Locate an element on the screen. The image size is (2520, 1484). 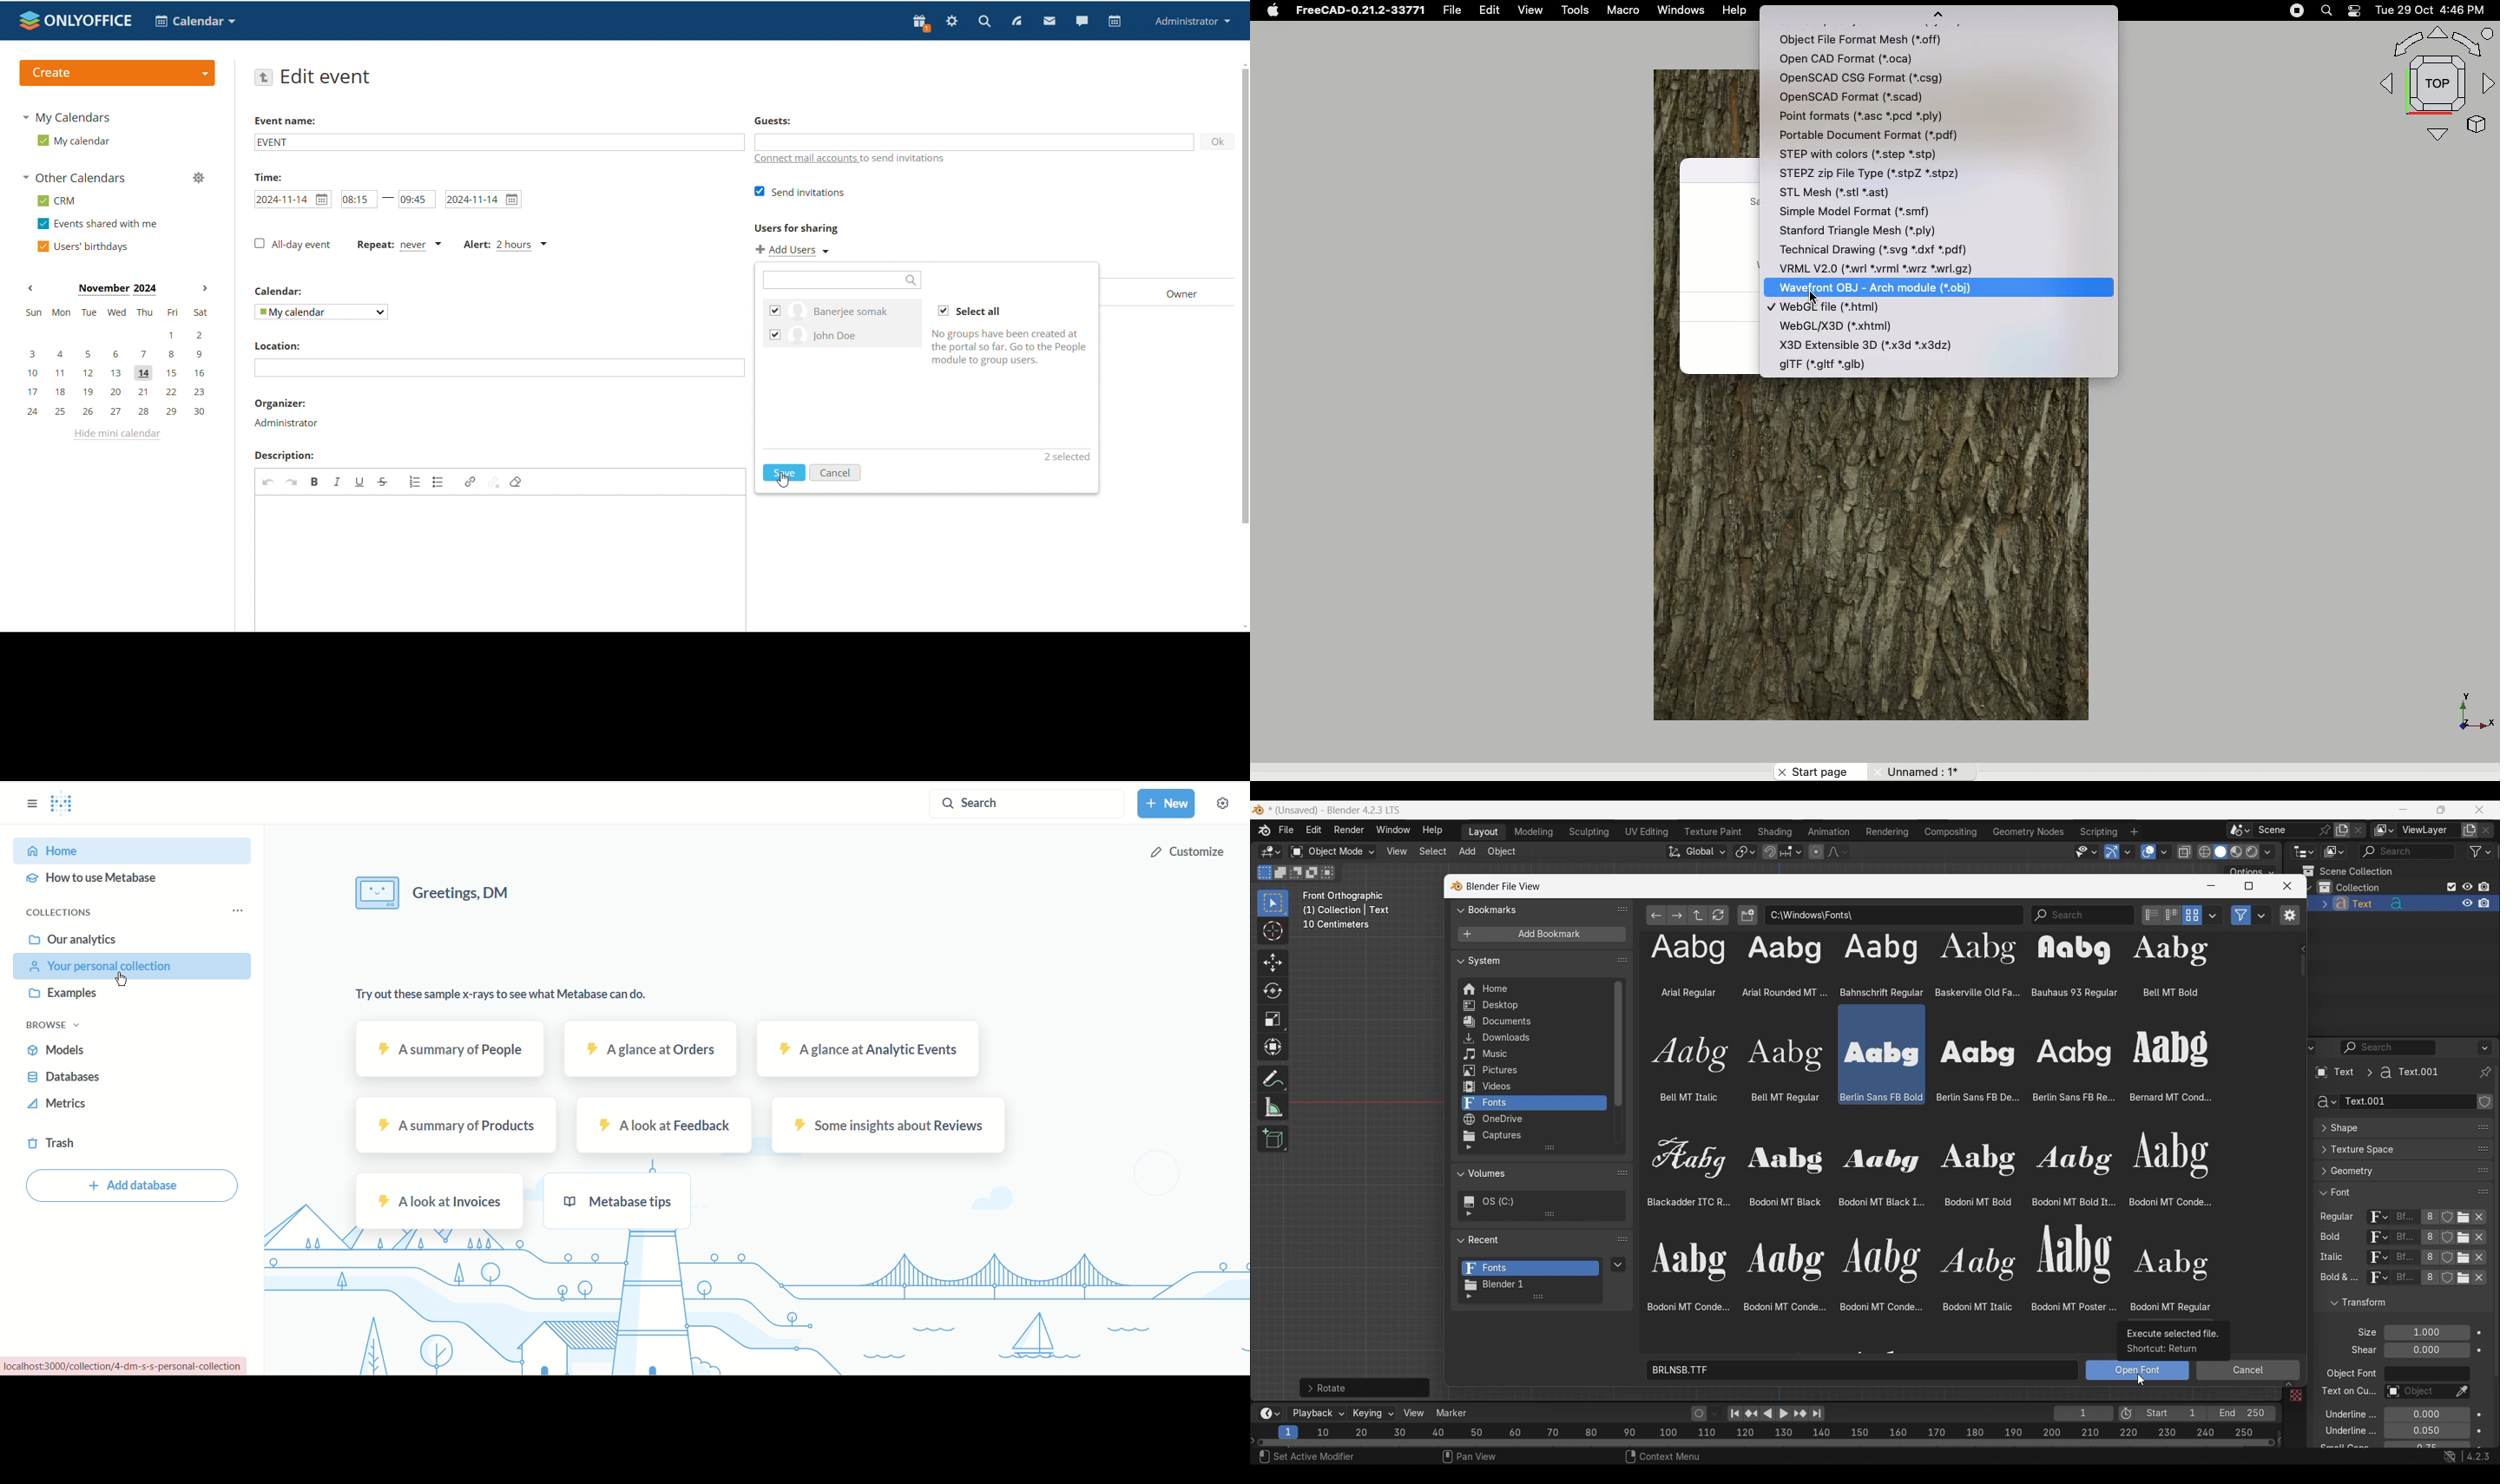
change position is located at coordinates (2481, 1172).